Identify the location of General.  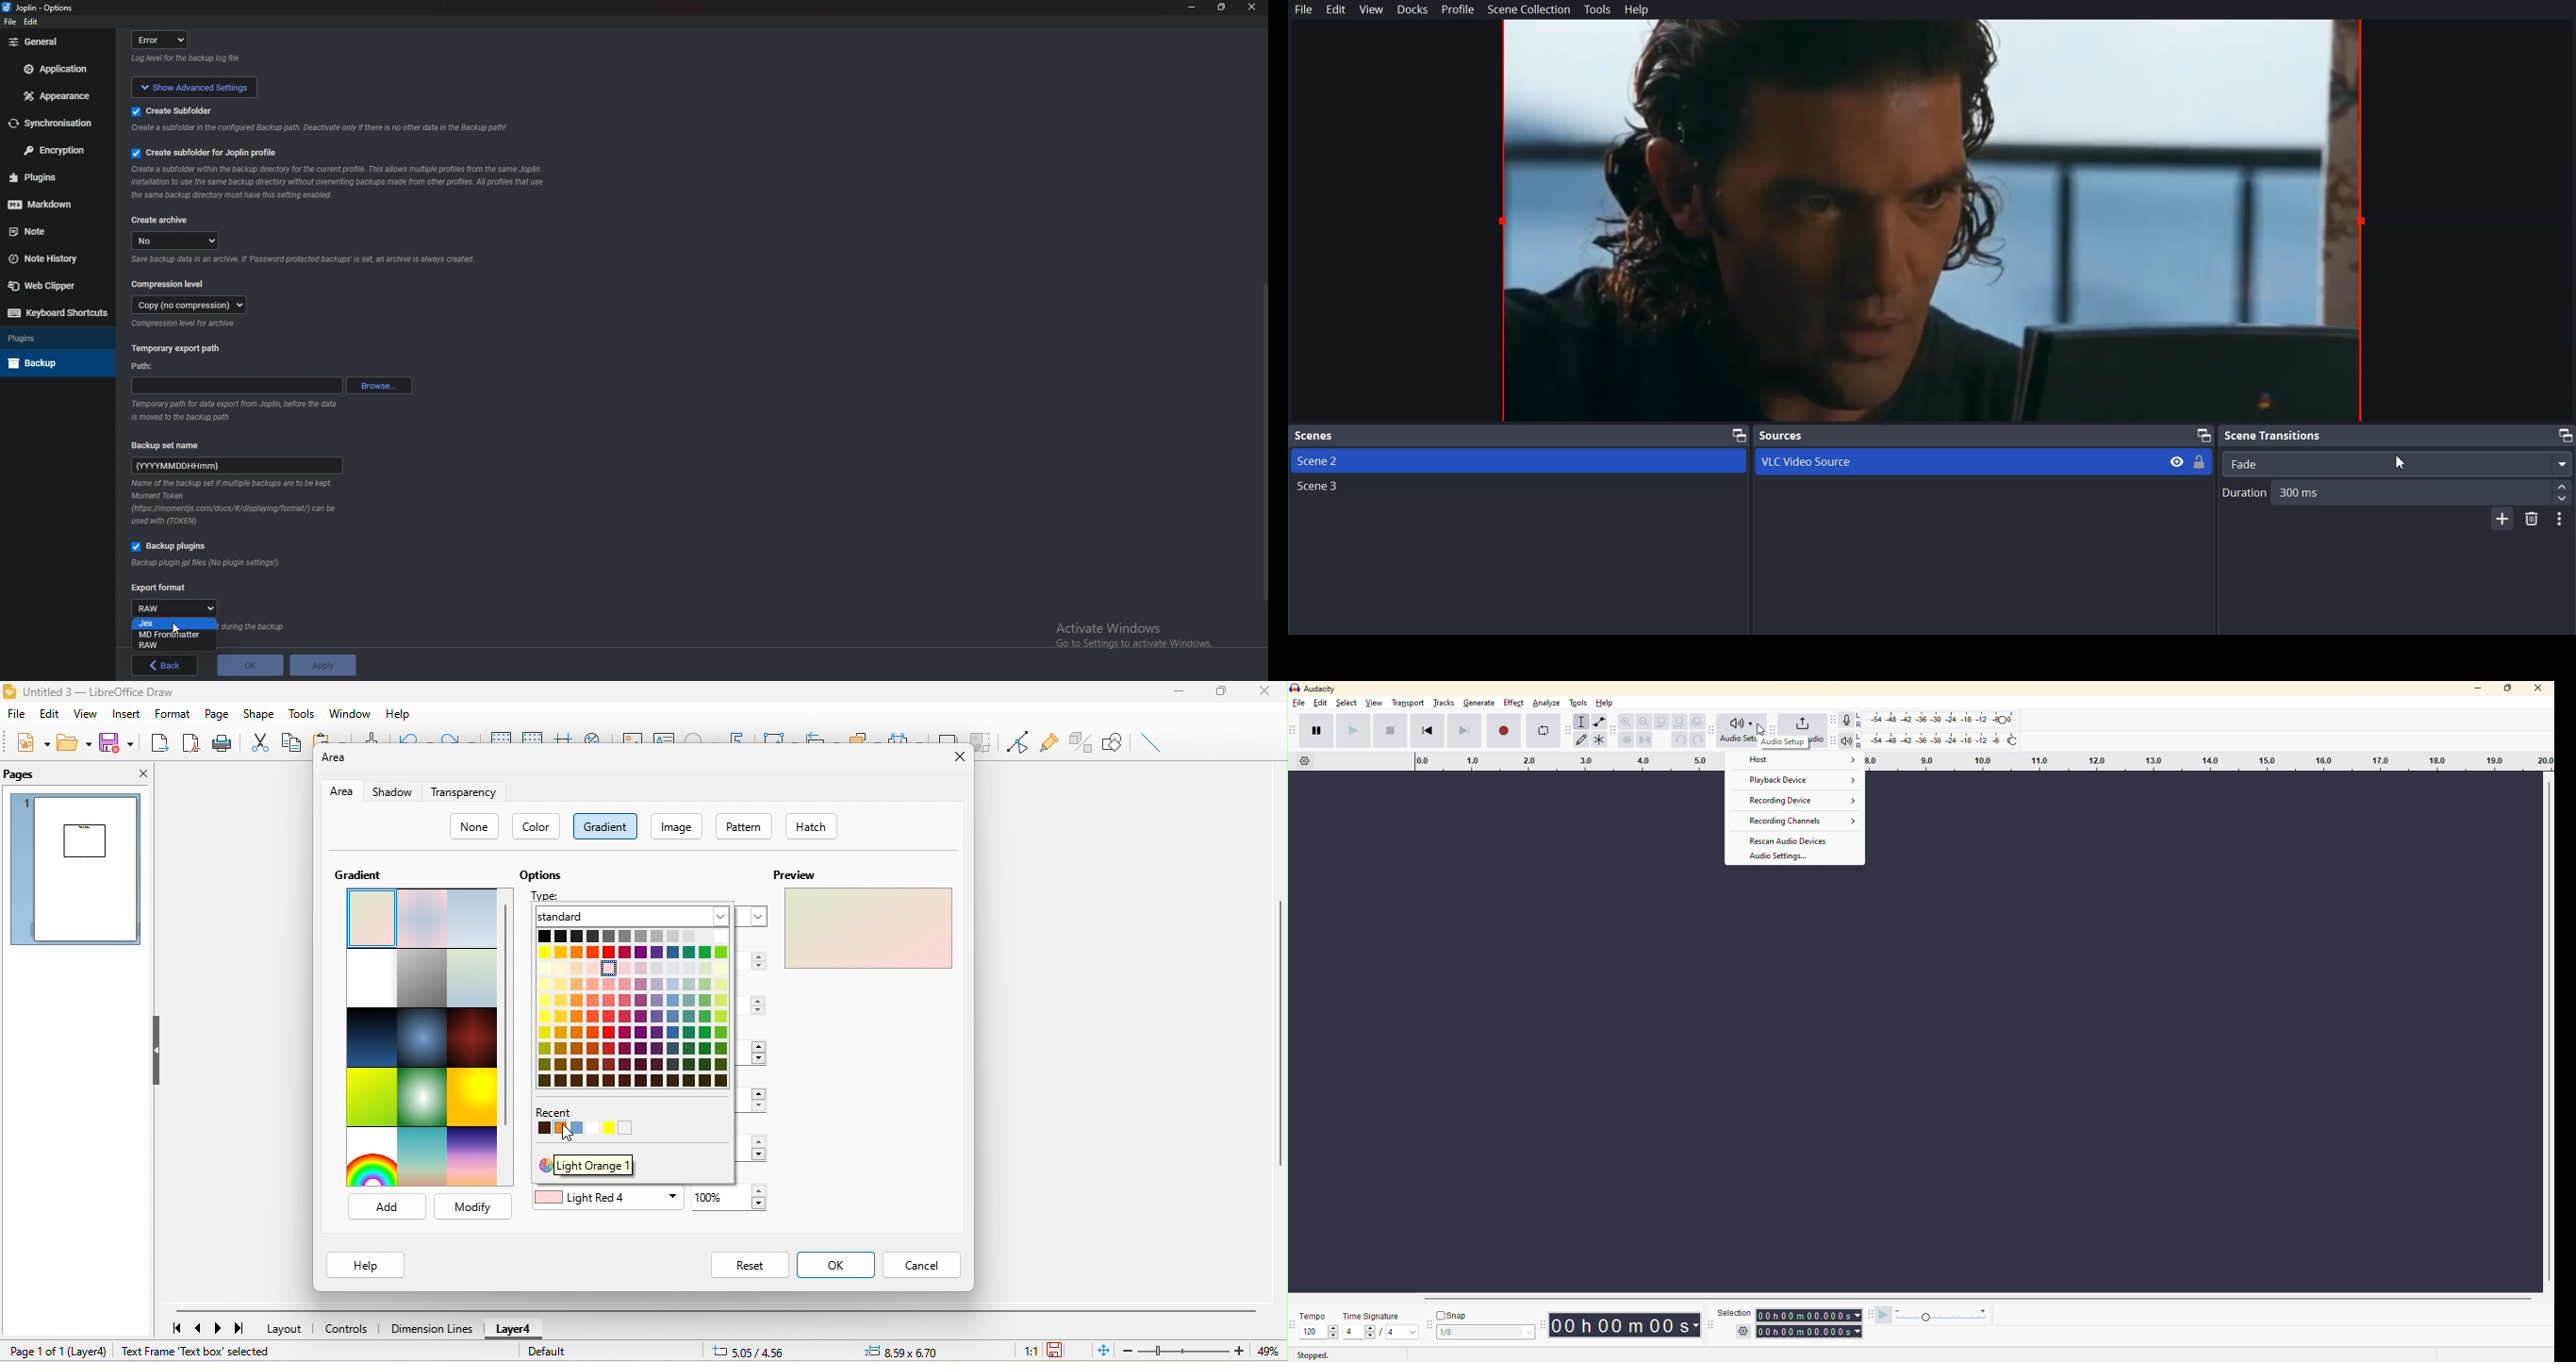
(54, 42).